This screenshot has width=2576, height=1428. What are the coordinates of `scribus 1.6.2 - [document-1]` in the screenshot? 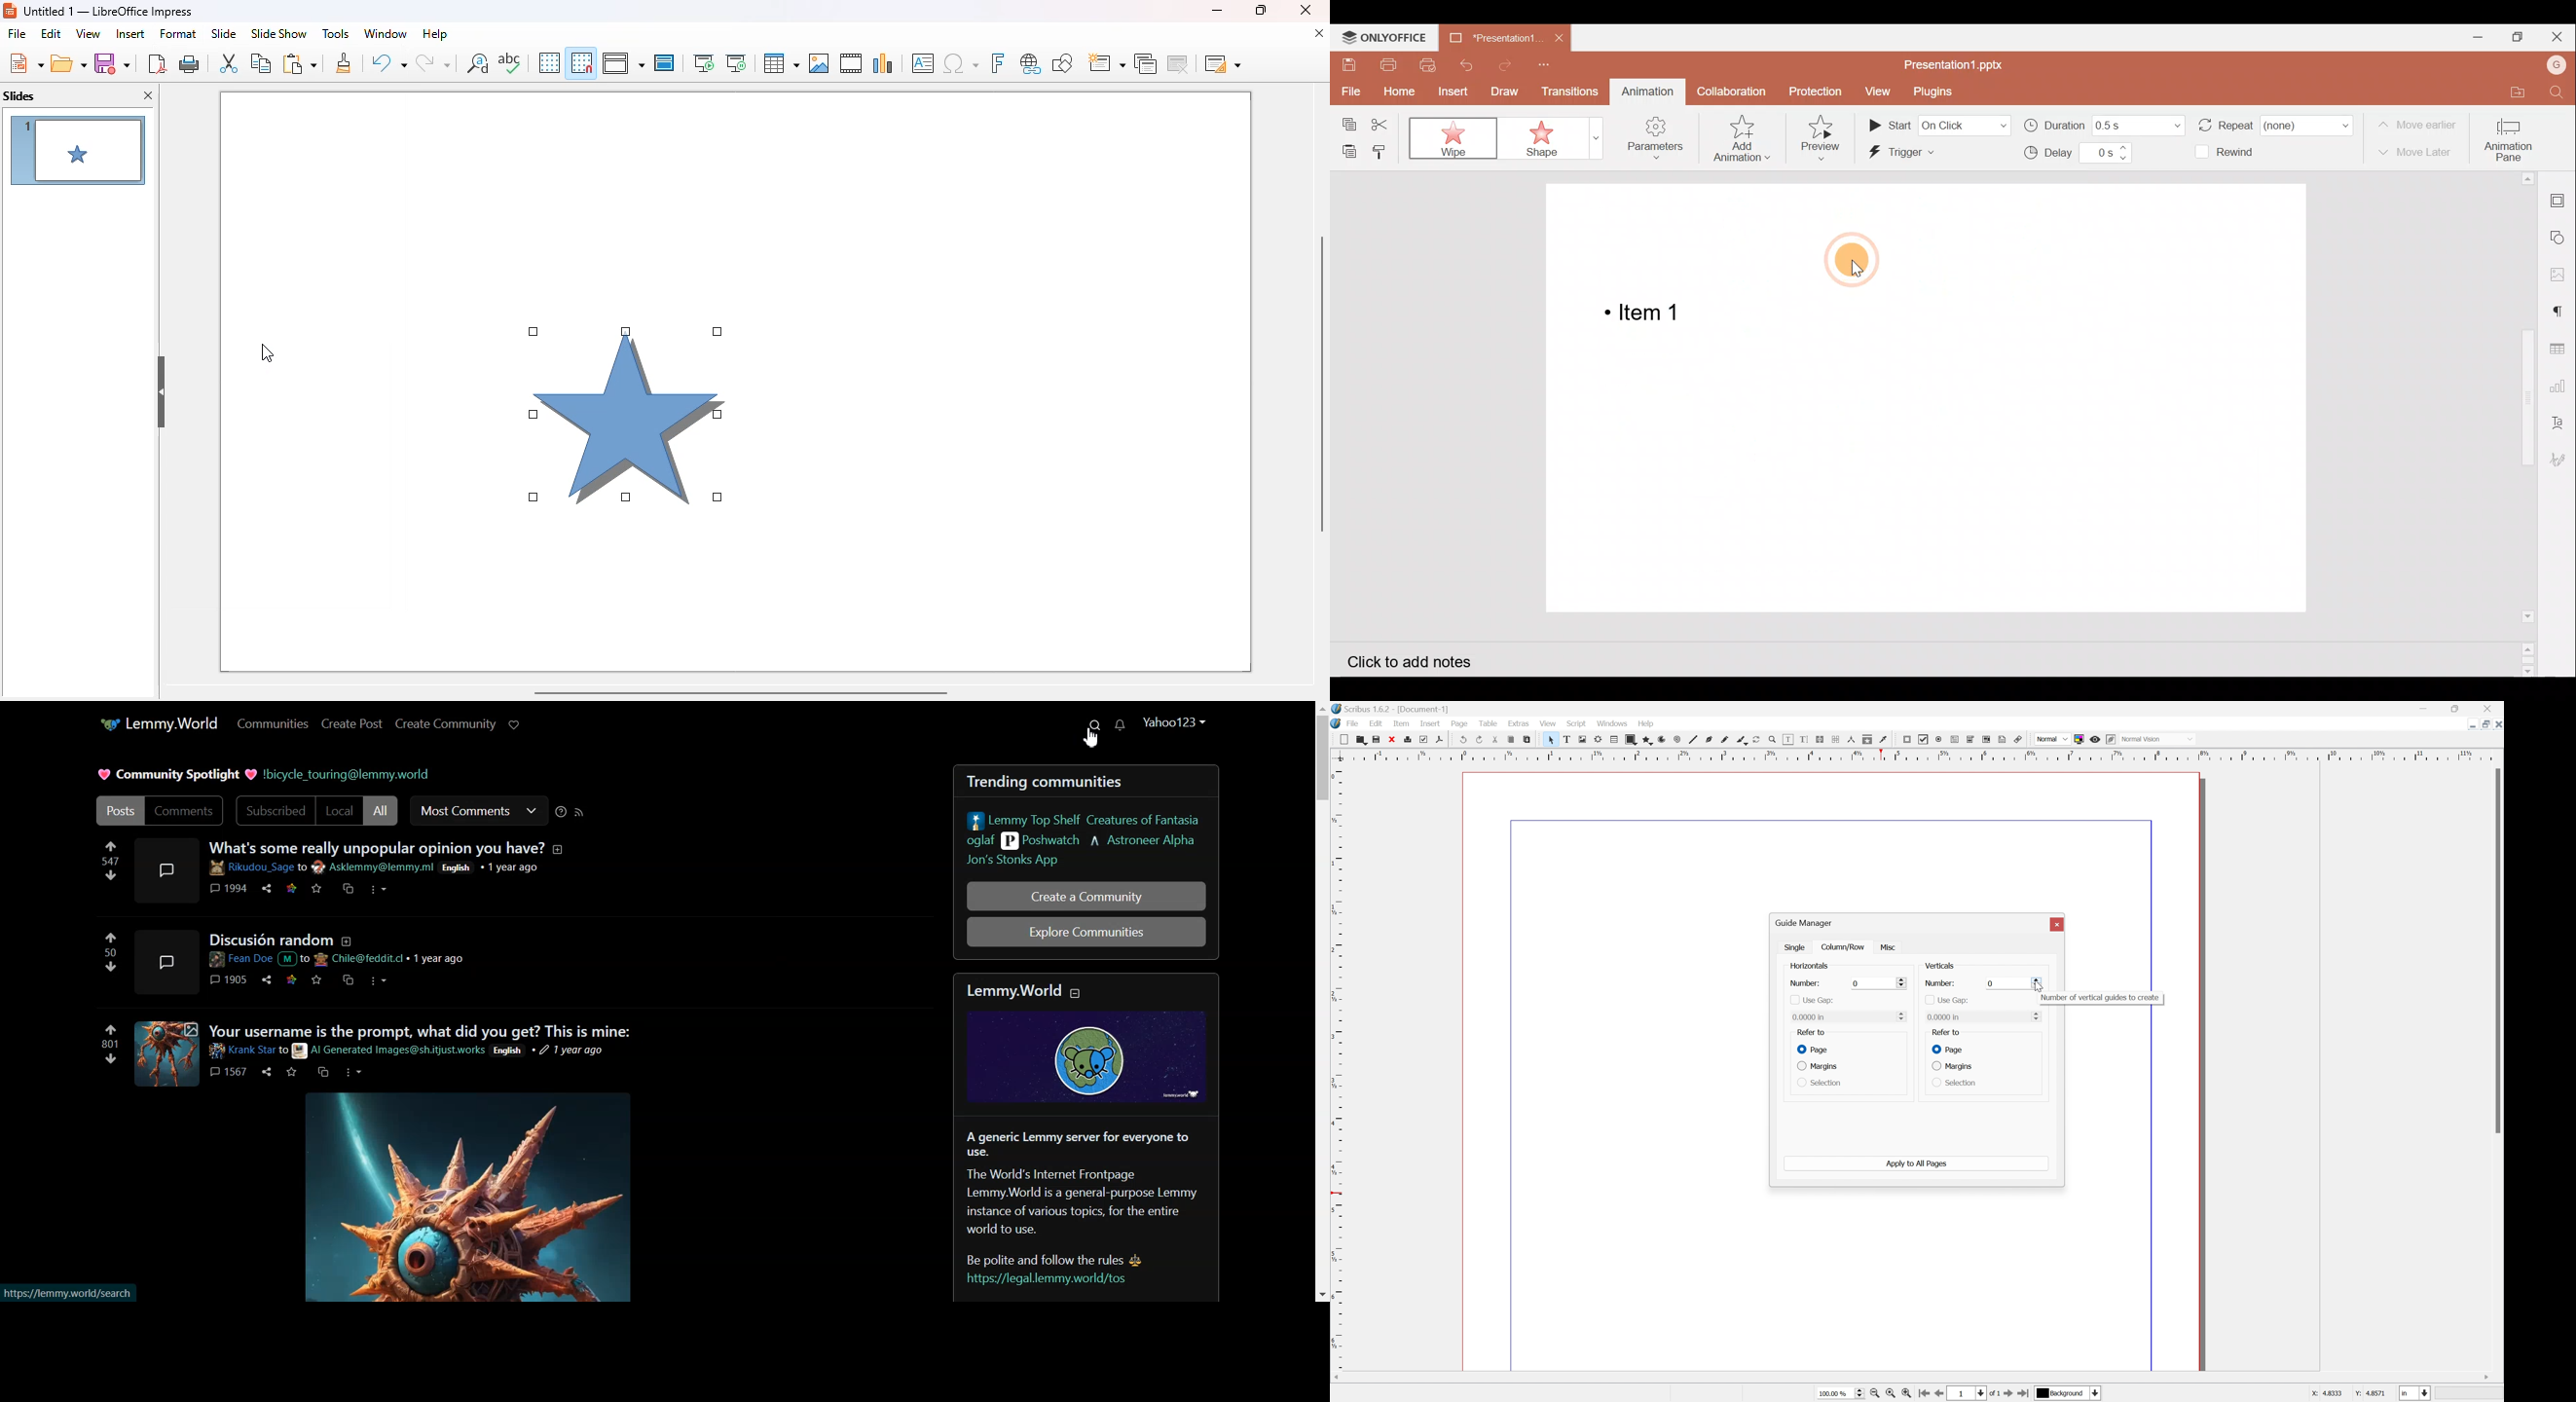 It's located at (1390, 707).